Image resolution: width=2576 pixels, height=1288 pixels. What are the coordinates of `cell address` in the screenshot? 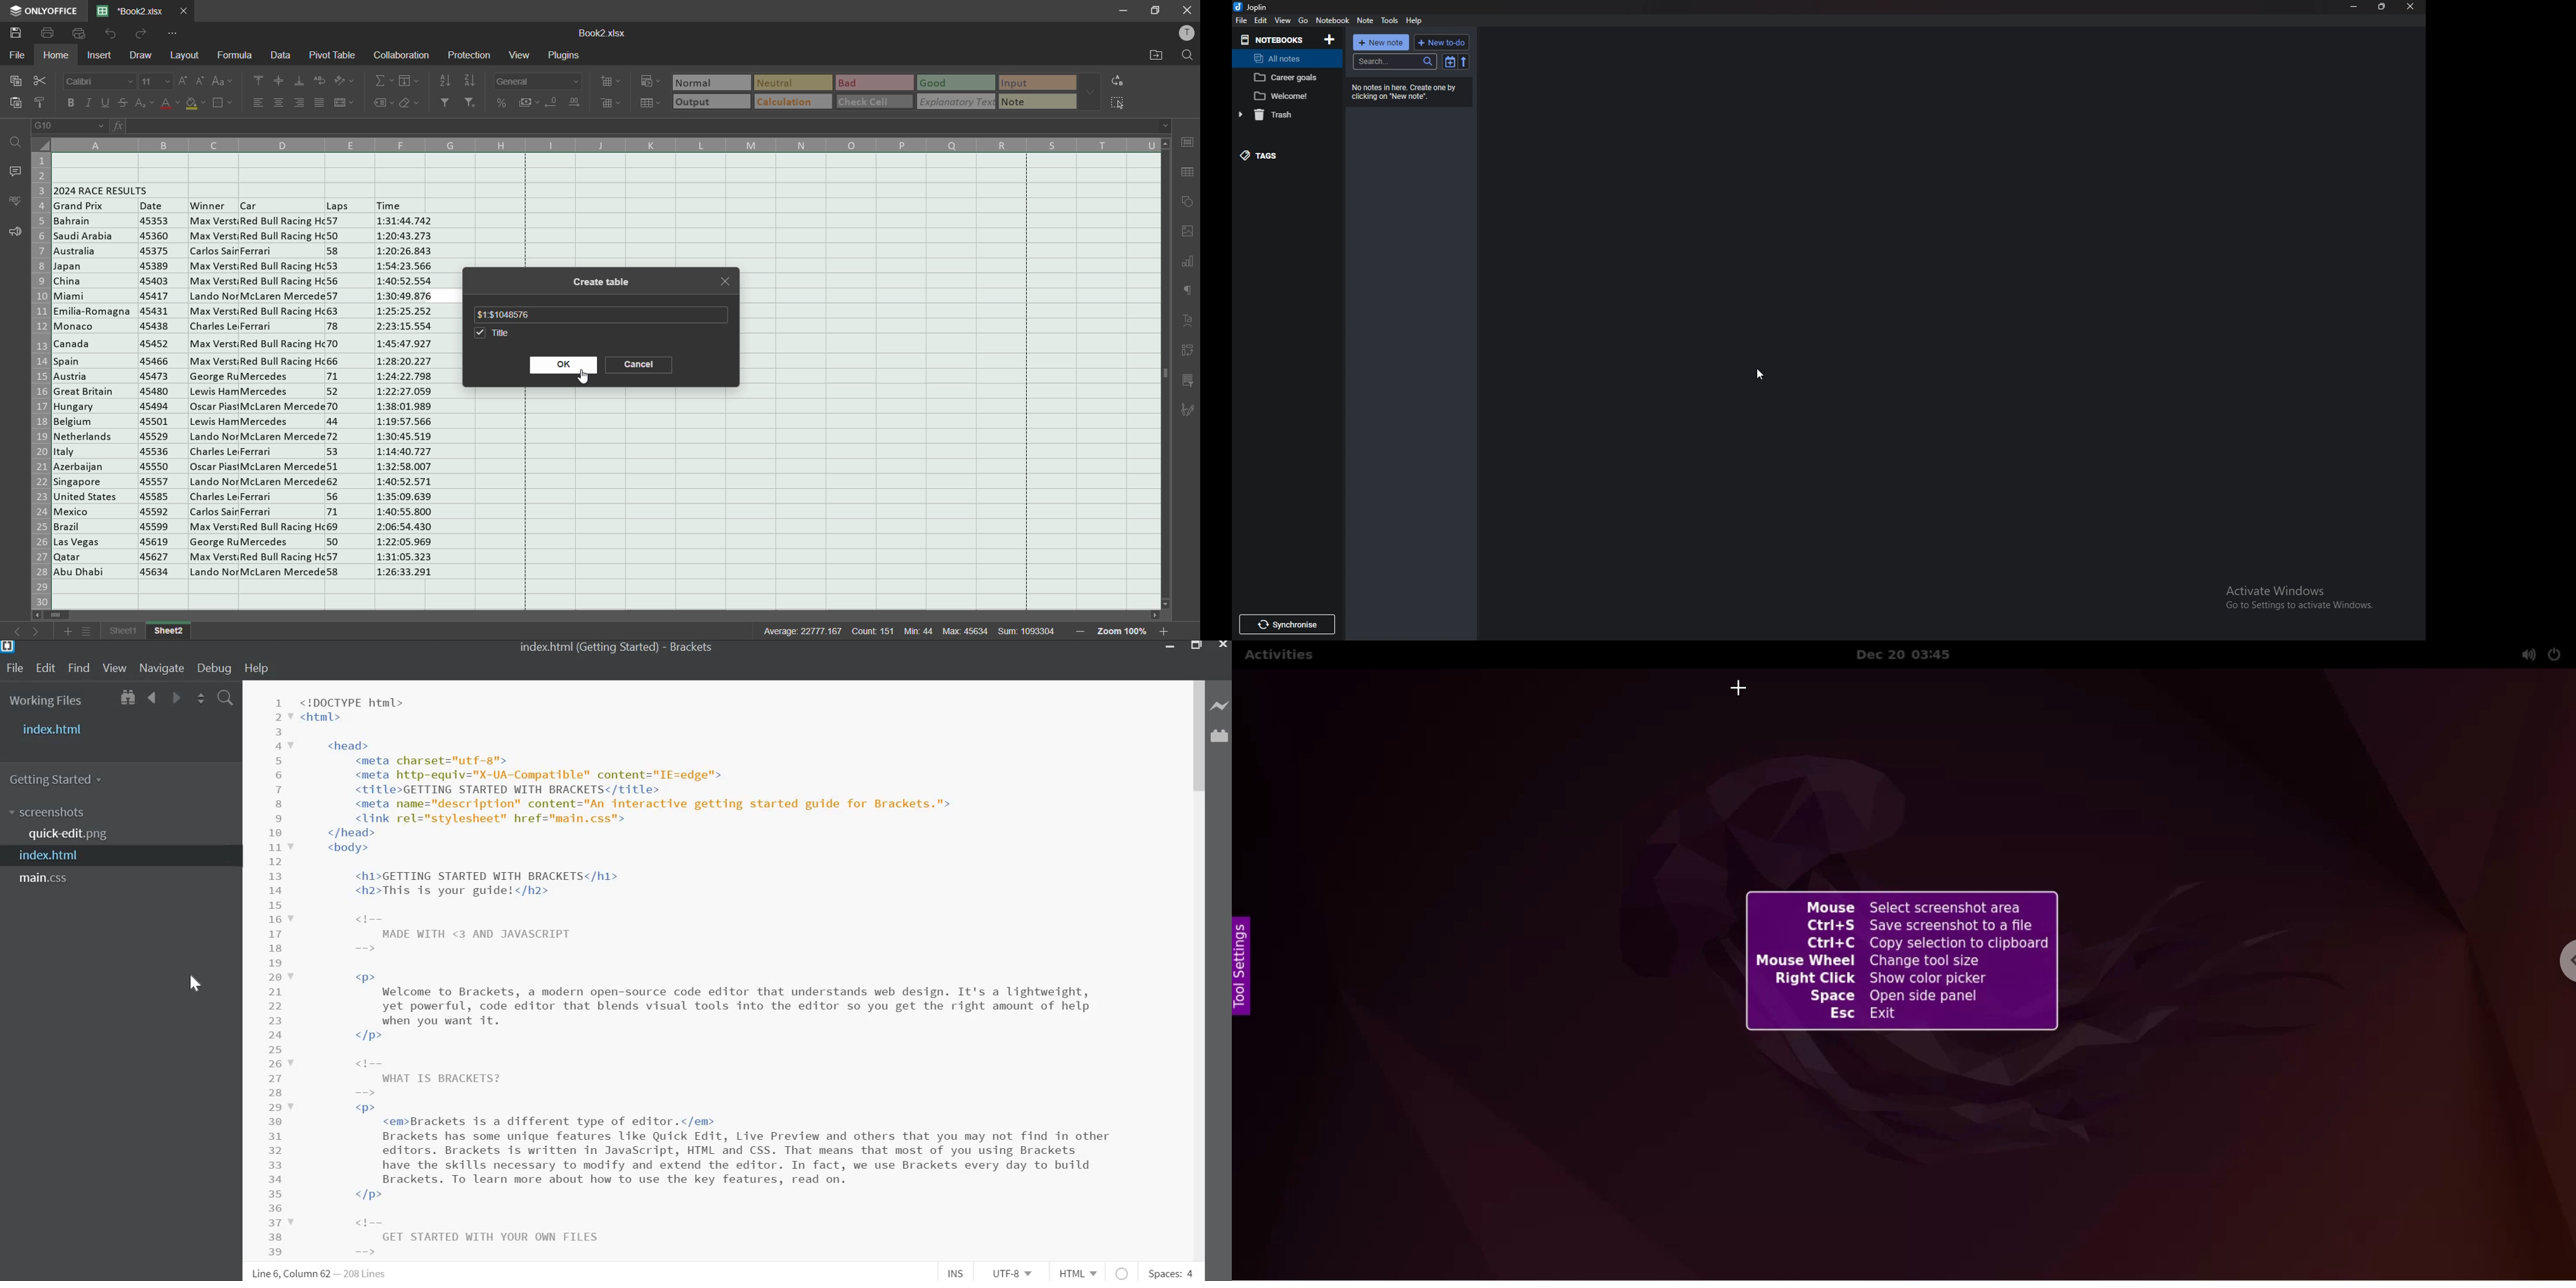 It's located at (69, 127).